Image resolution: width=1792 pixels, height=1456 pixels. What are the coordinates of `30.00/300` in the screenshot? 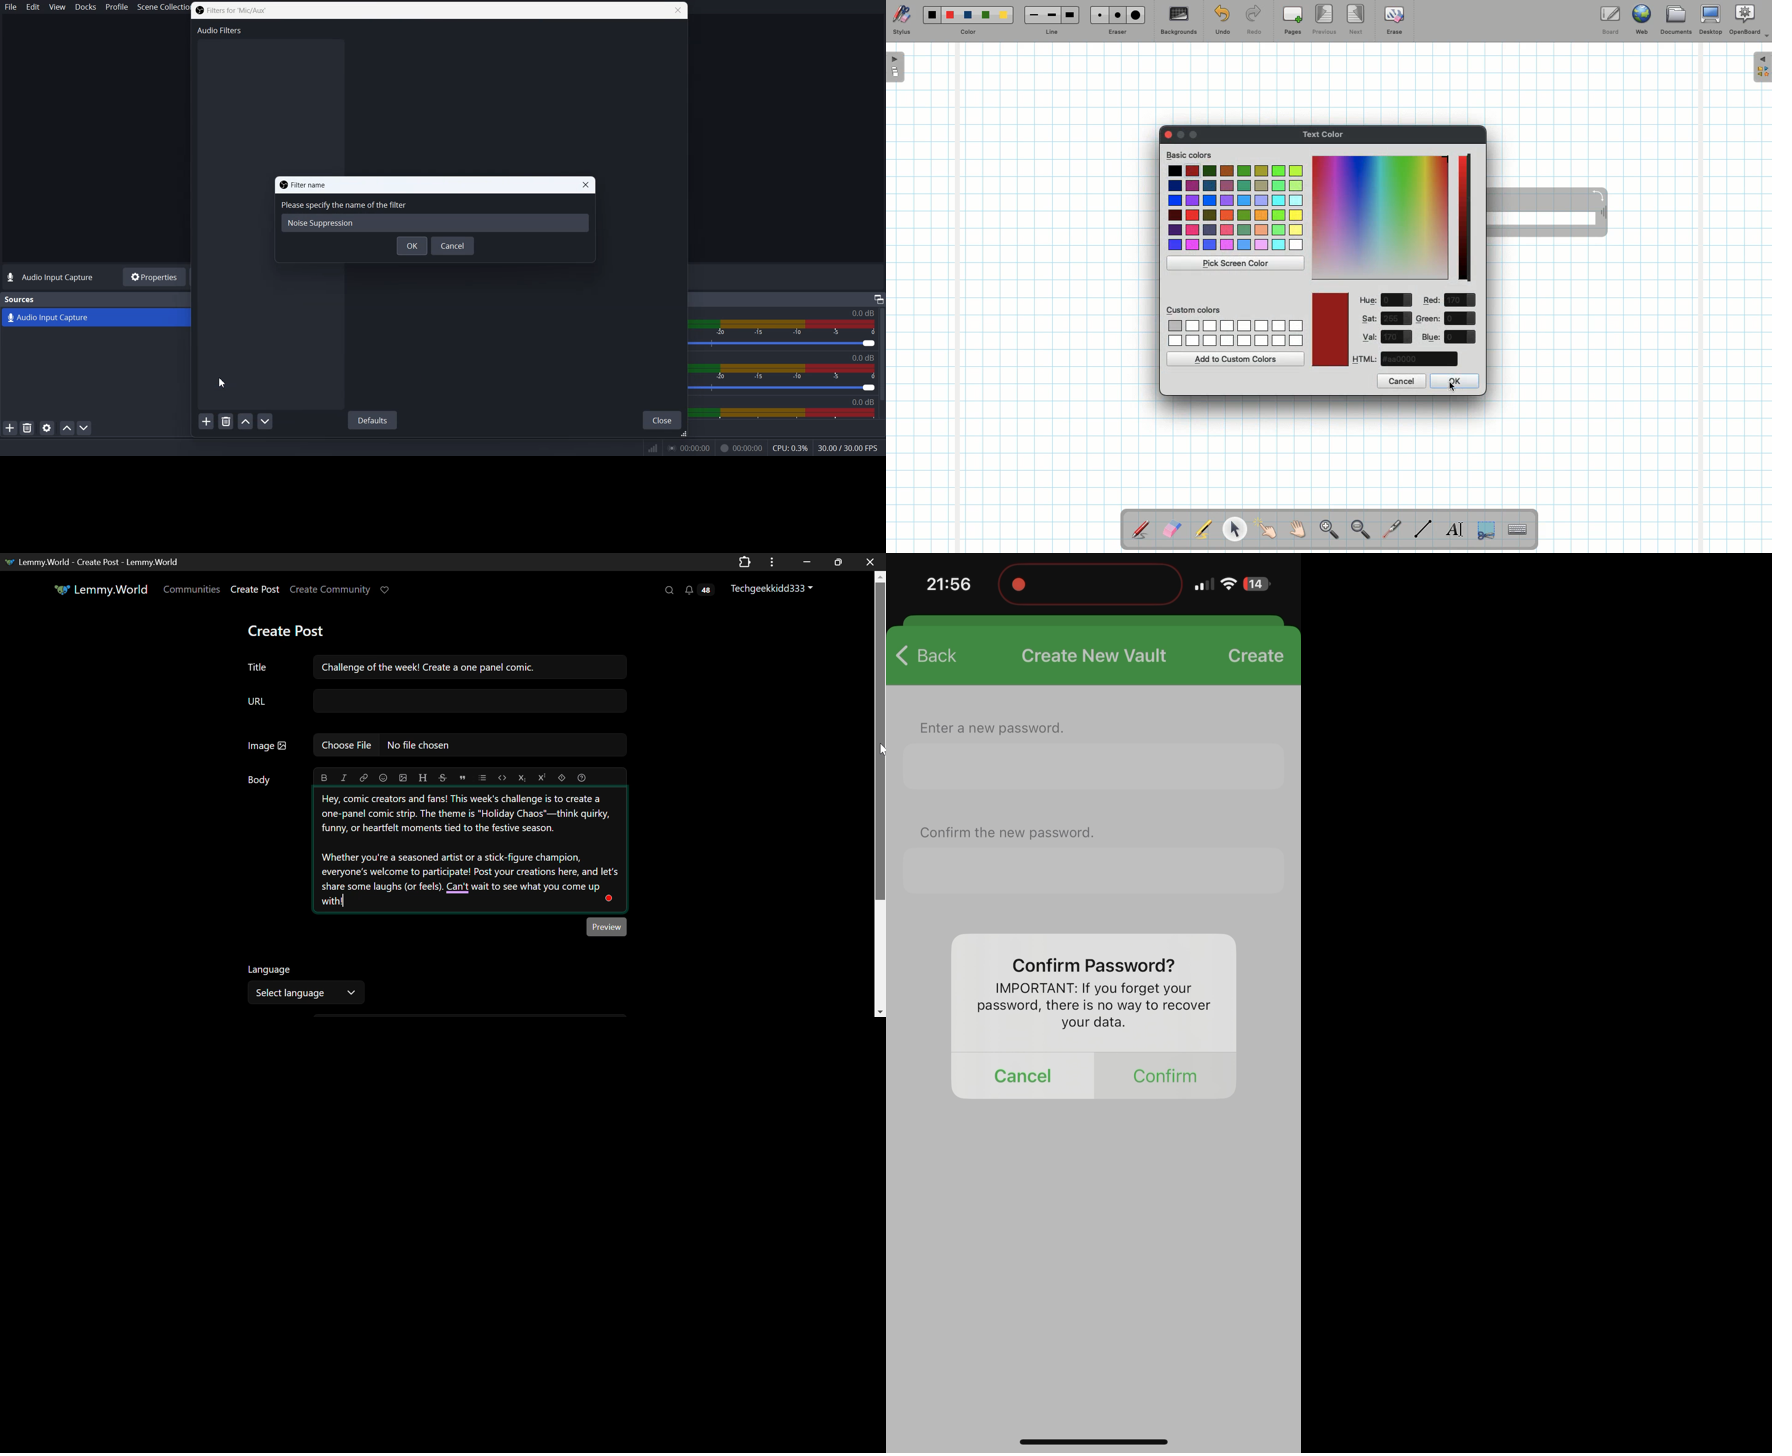 It's located at (851, 449).